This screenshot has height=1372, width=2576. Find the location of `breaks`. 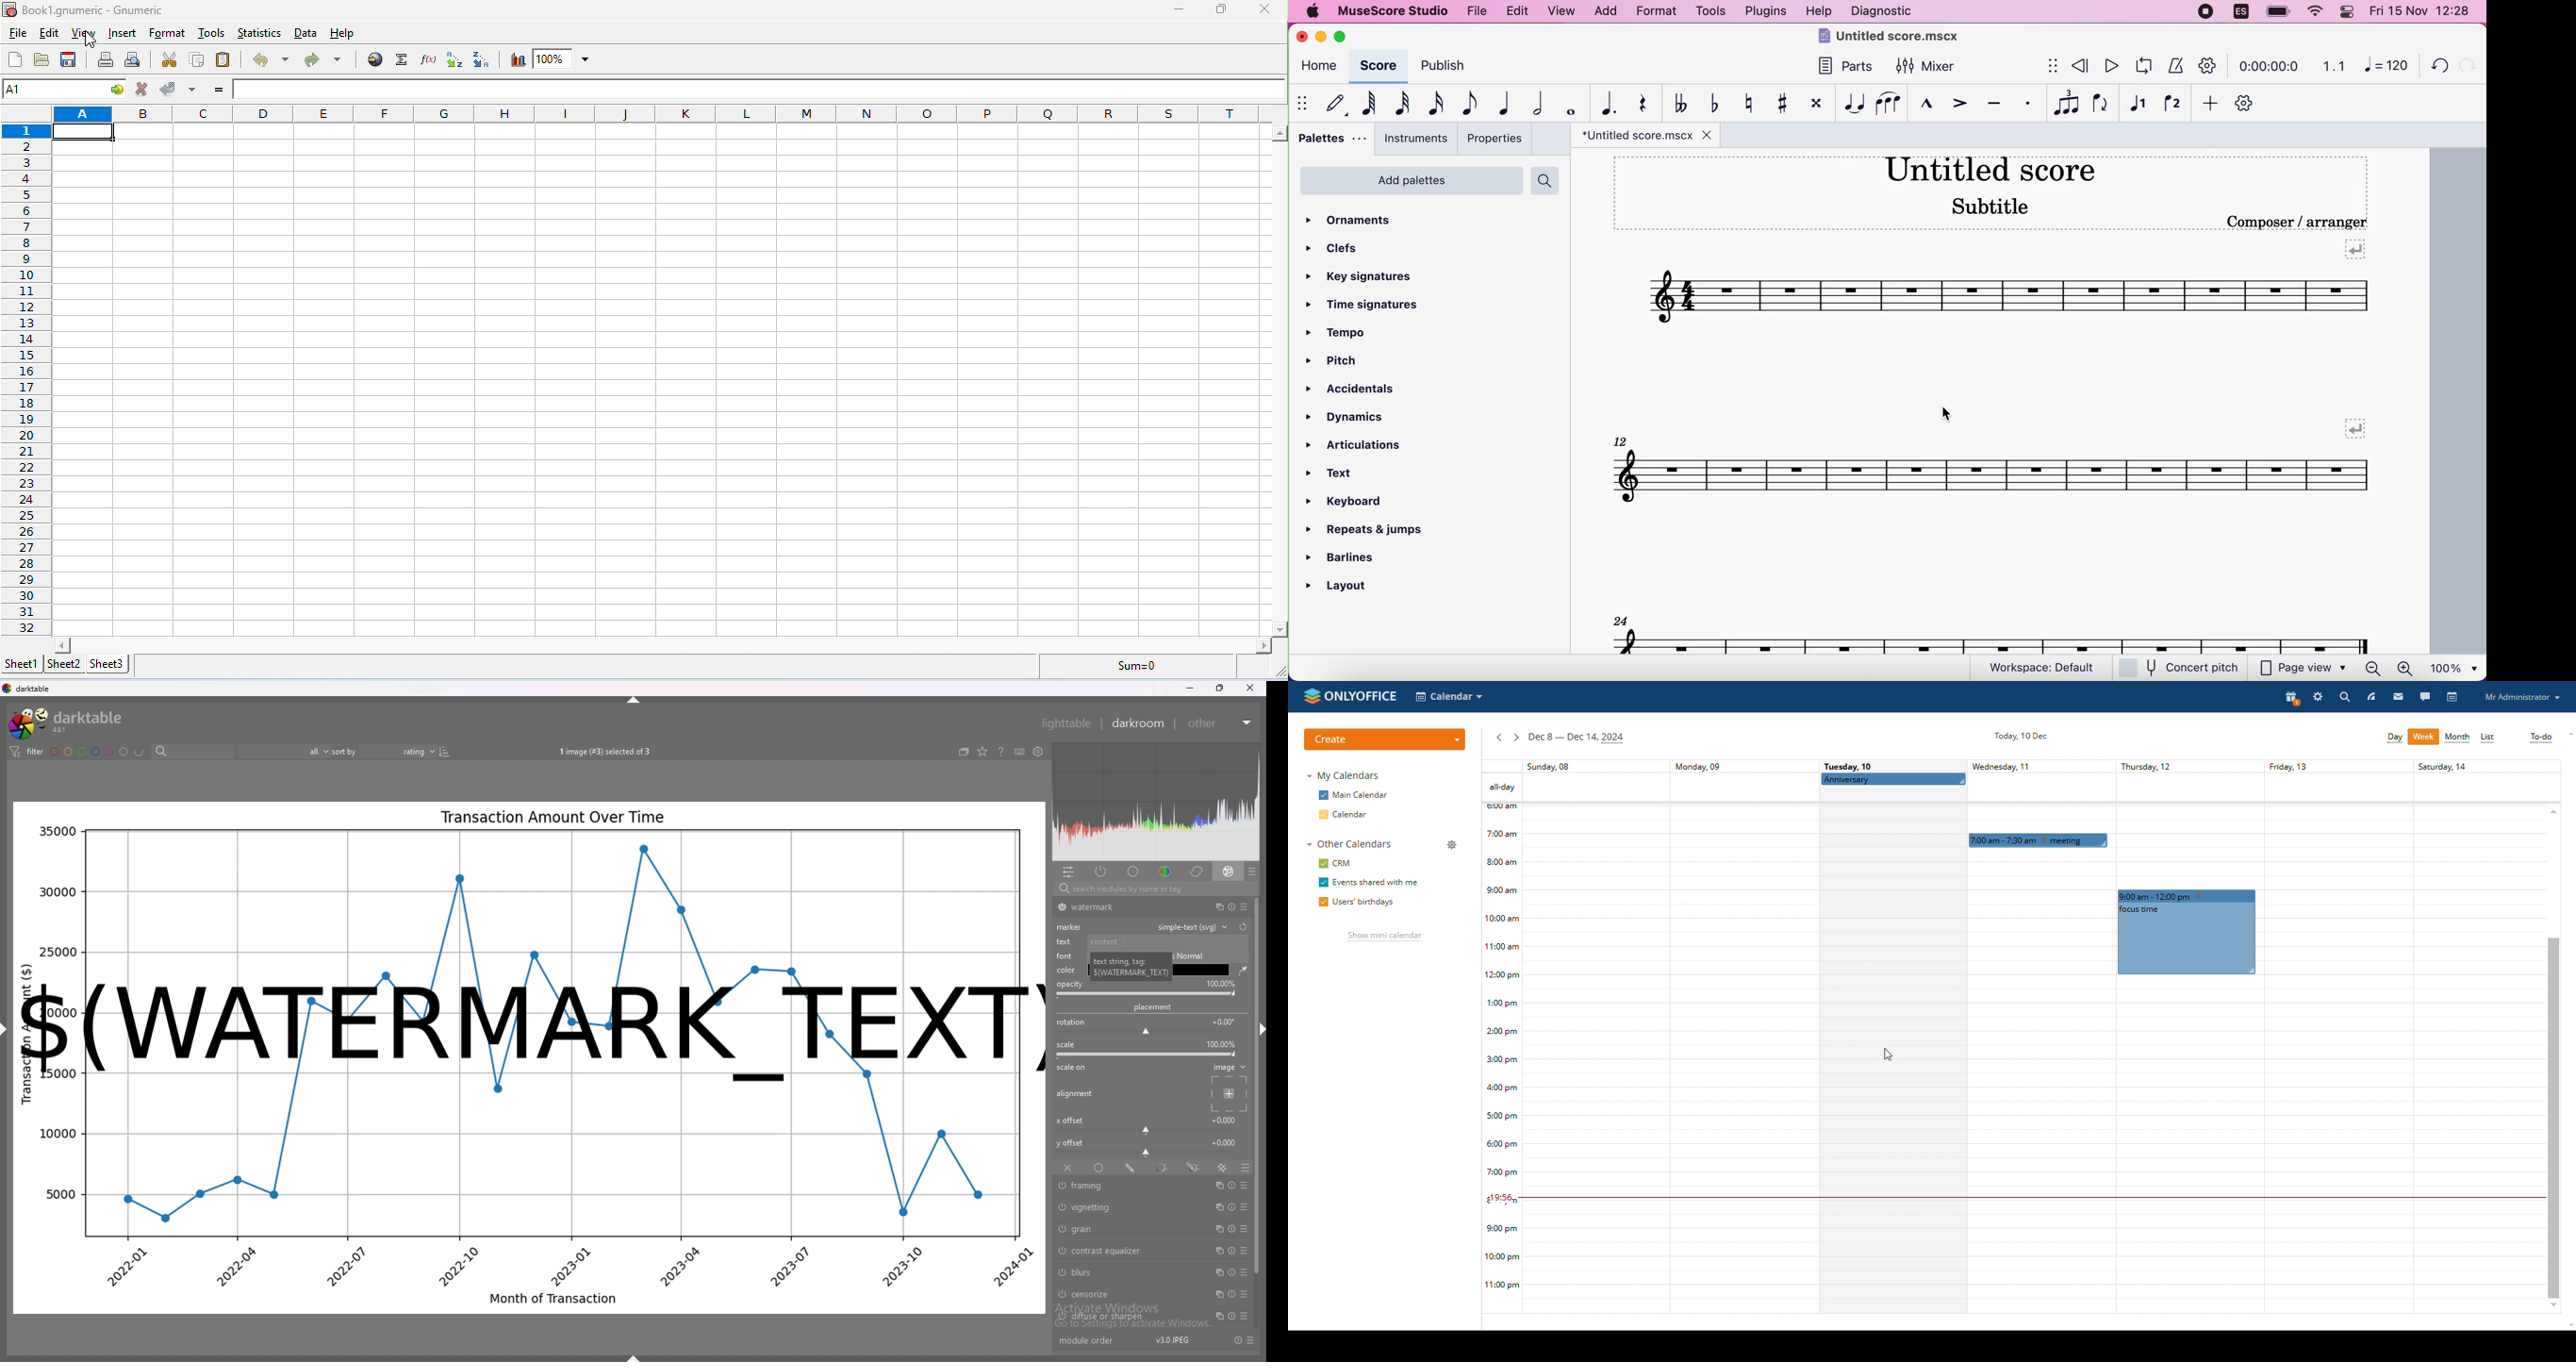

breaks is located at coordinates (2355, 429).